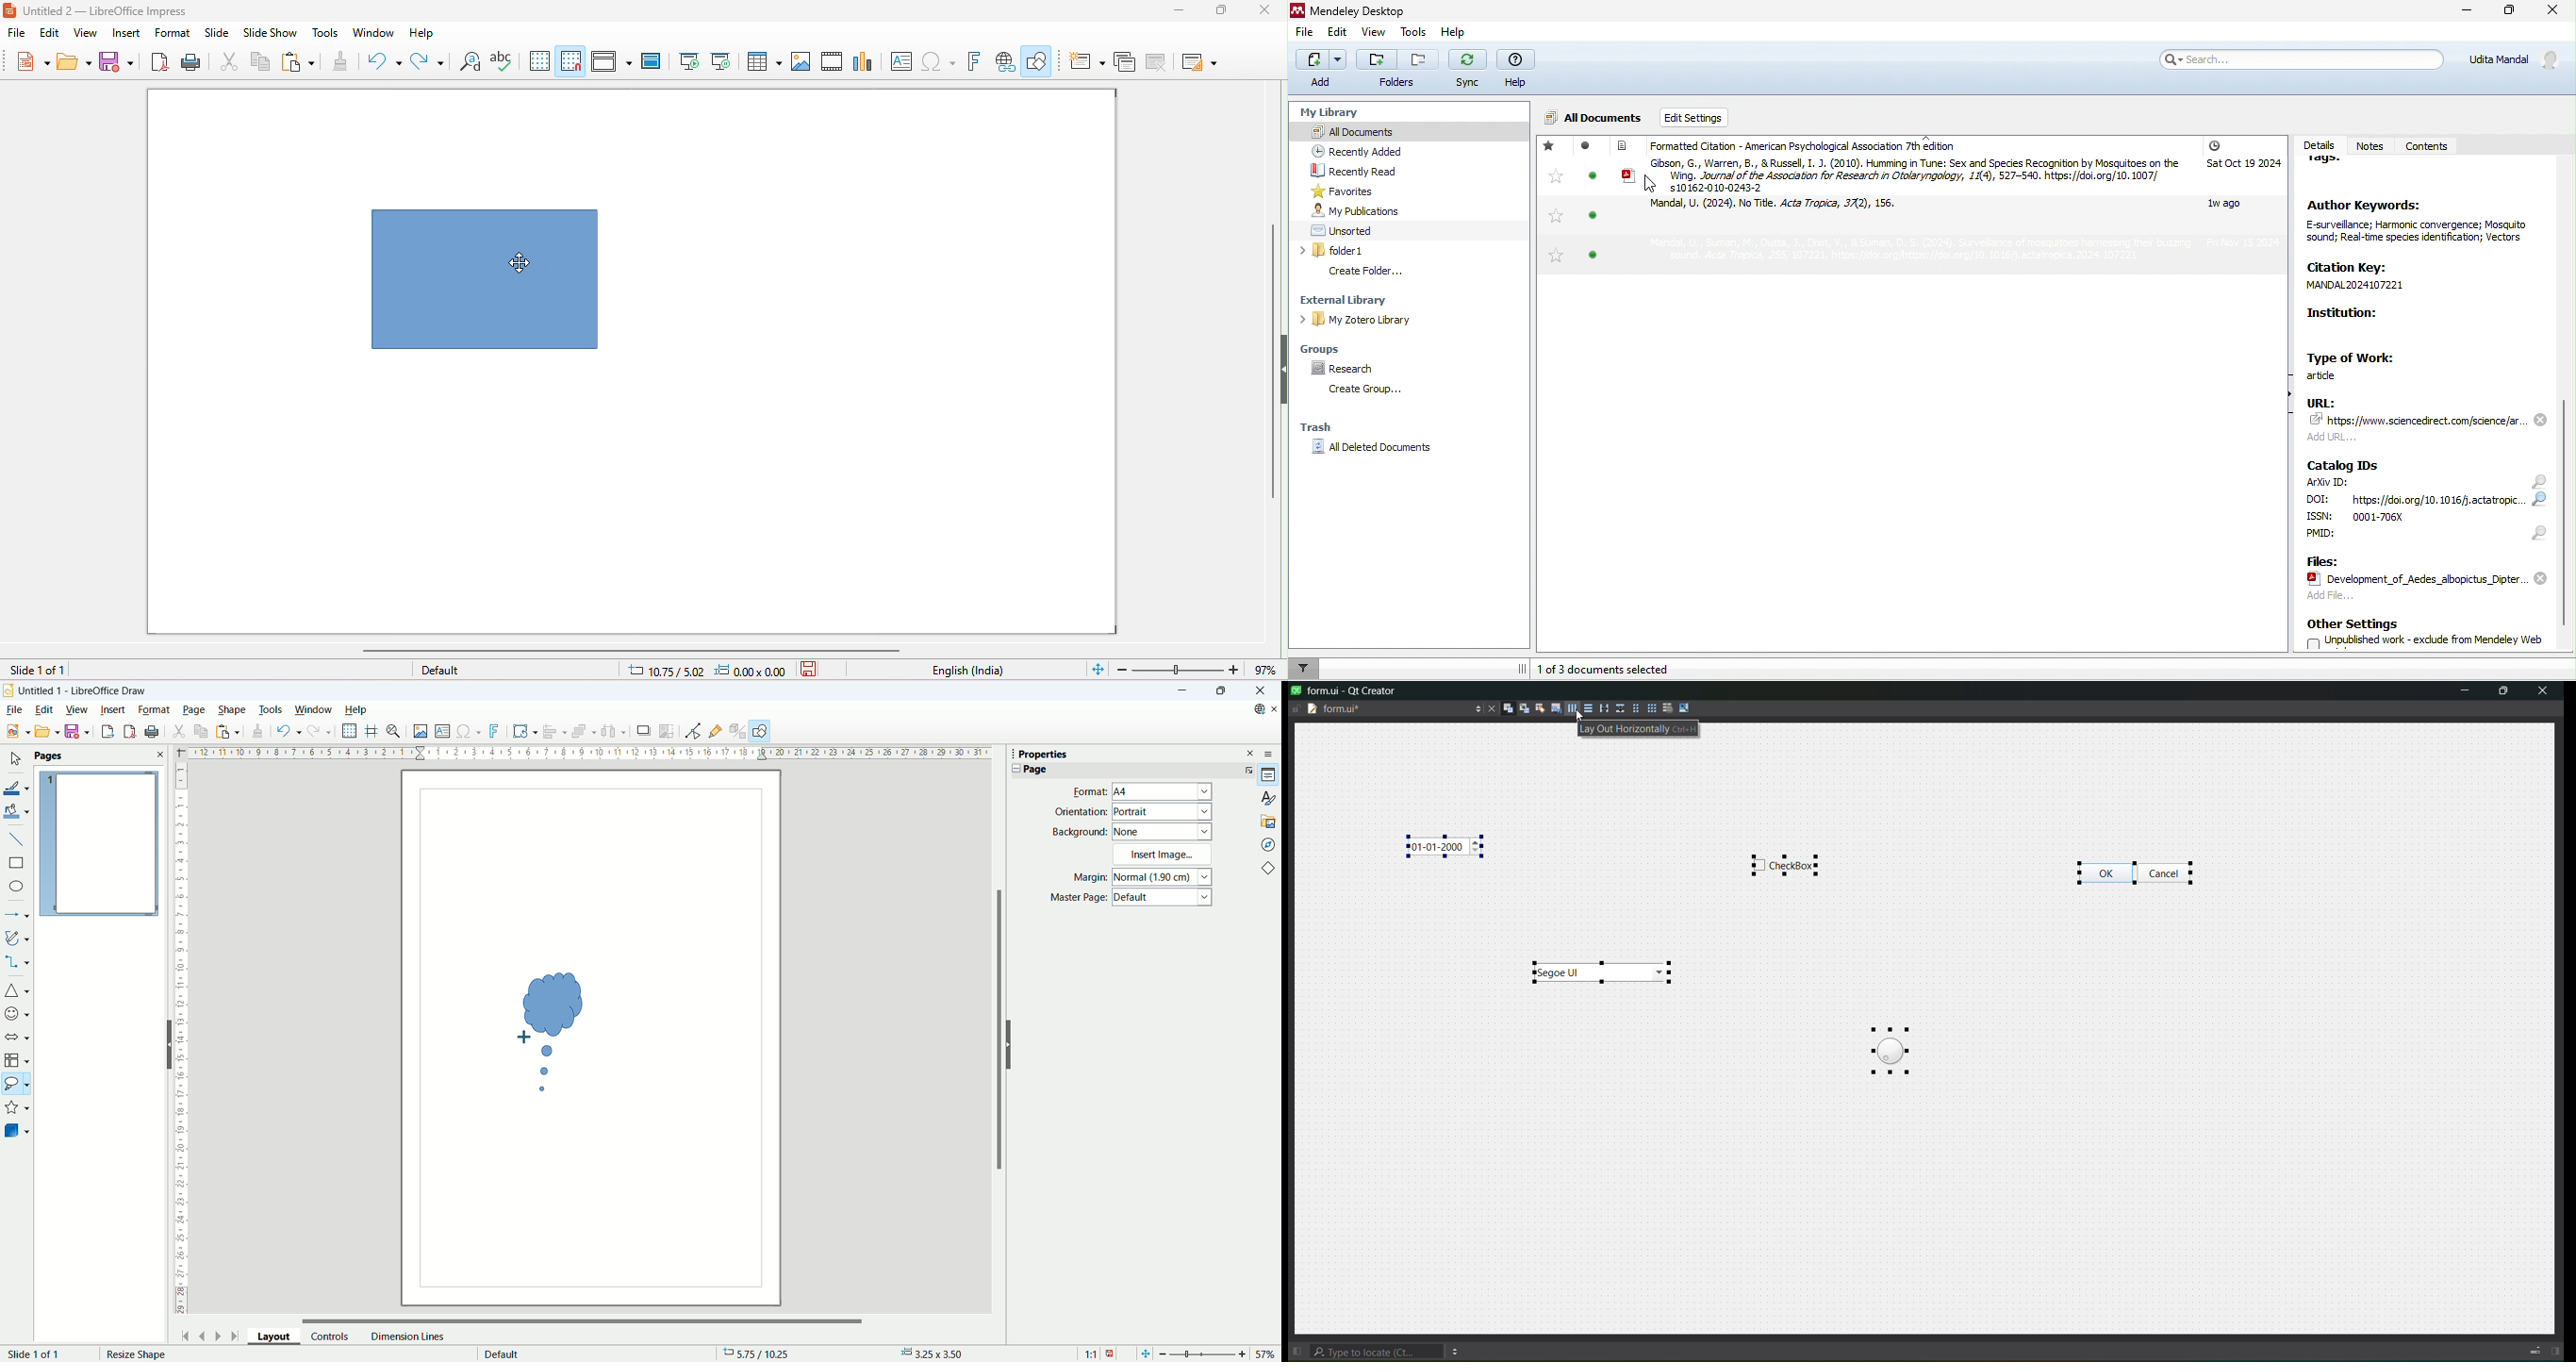  Describe the element at coordinates (2327, 483) in the screenshot. I see `ArXiv ID` at that location.